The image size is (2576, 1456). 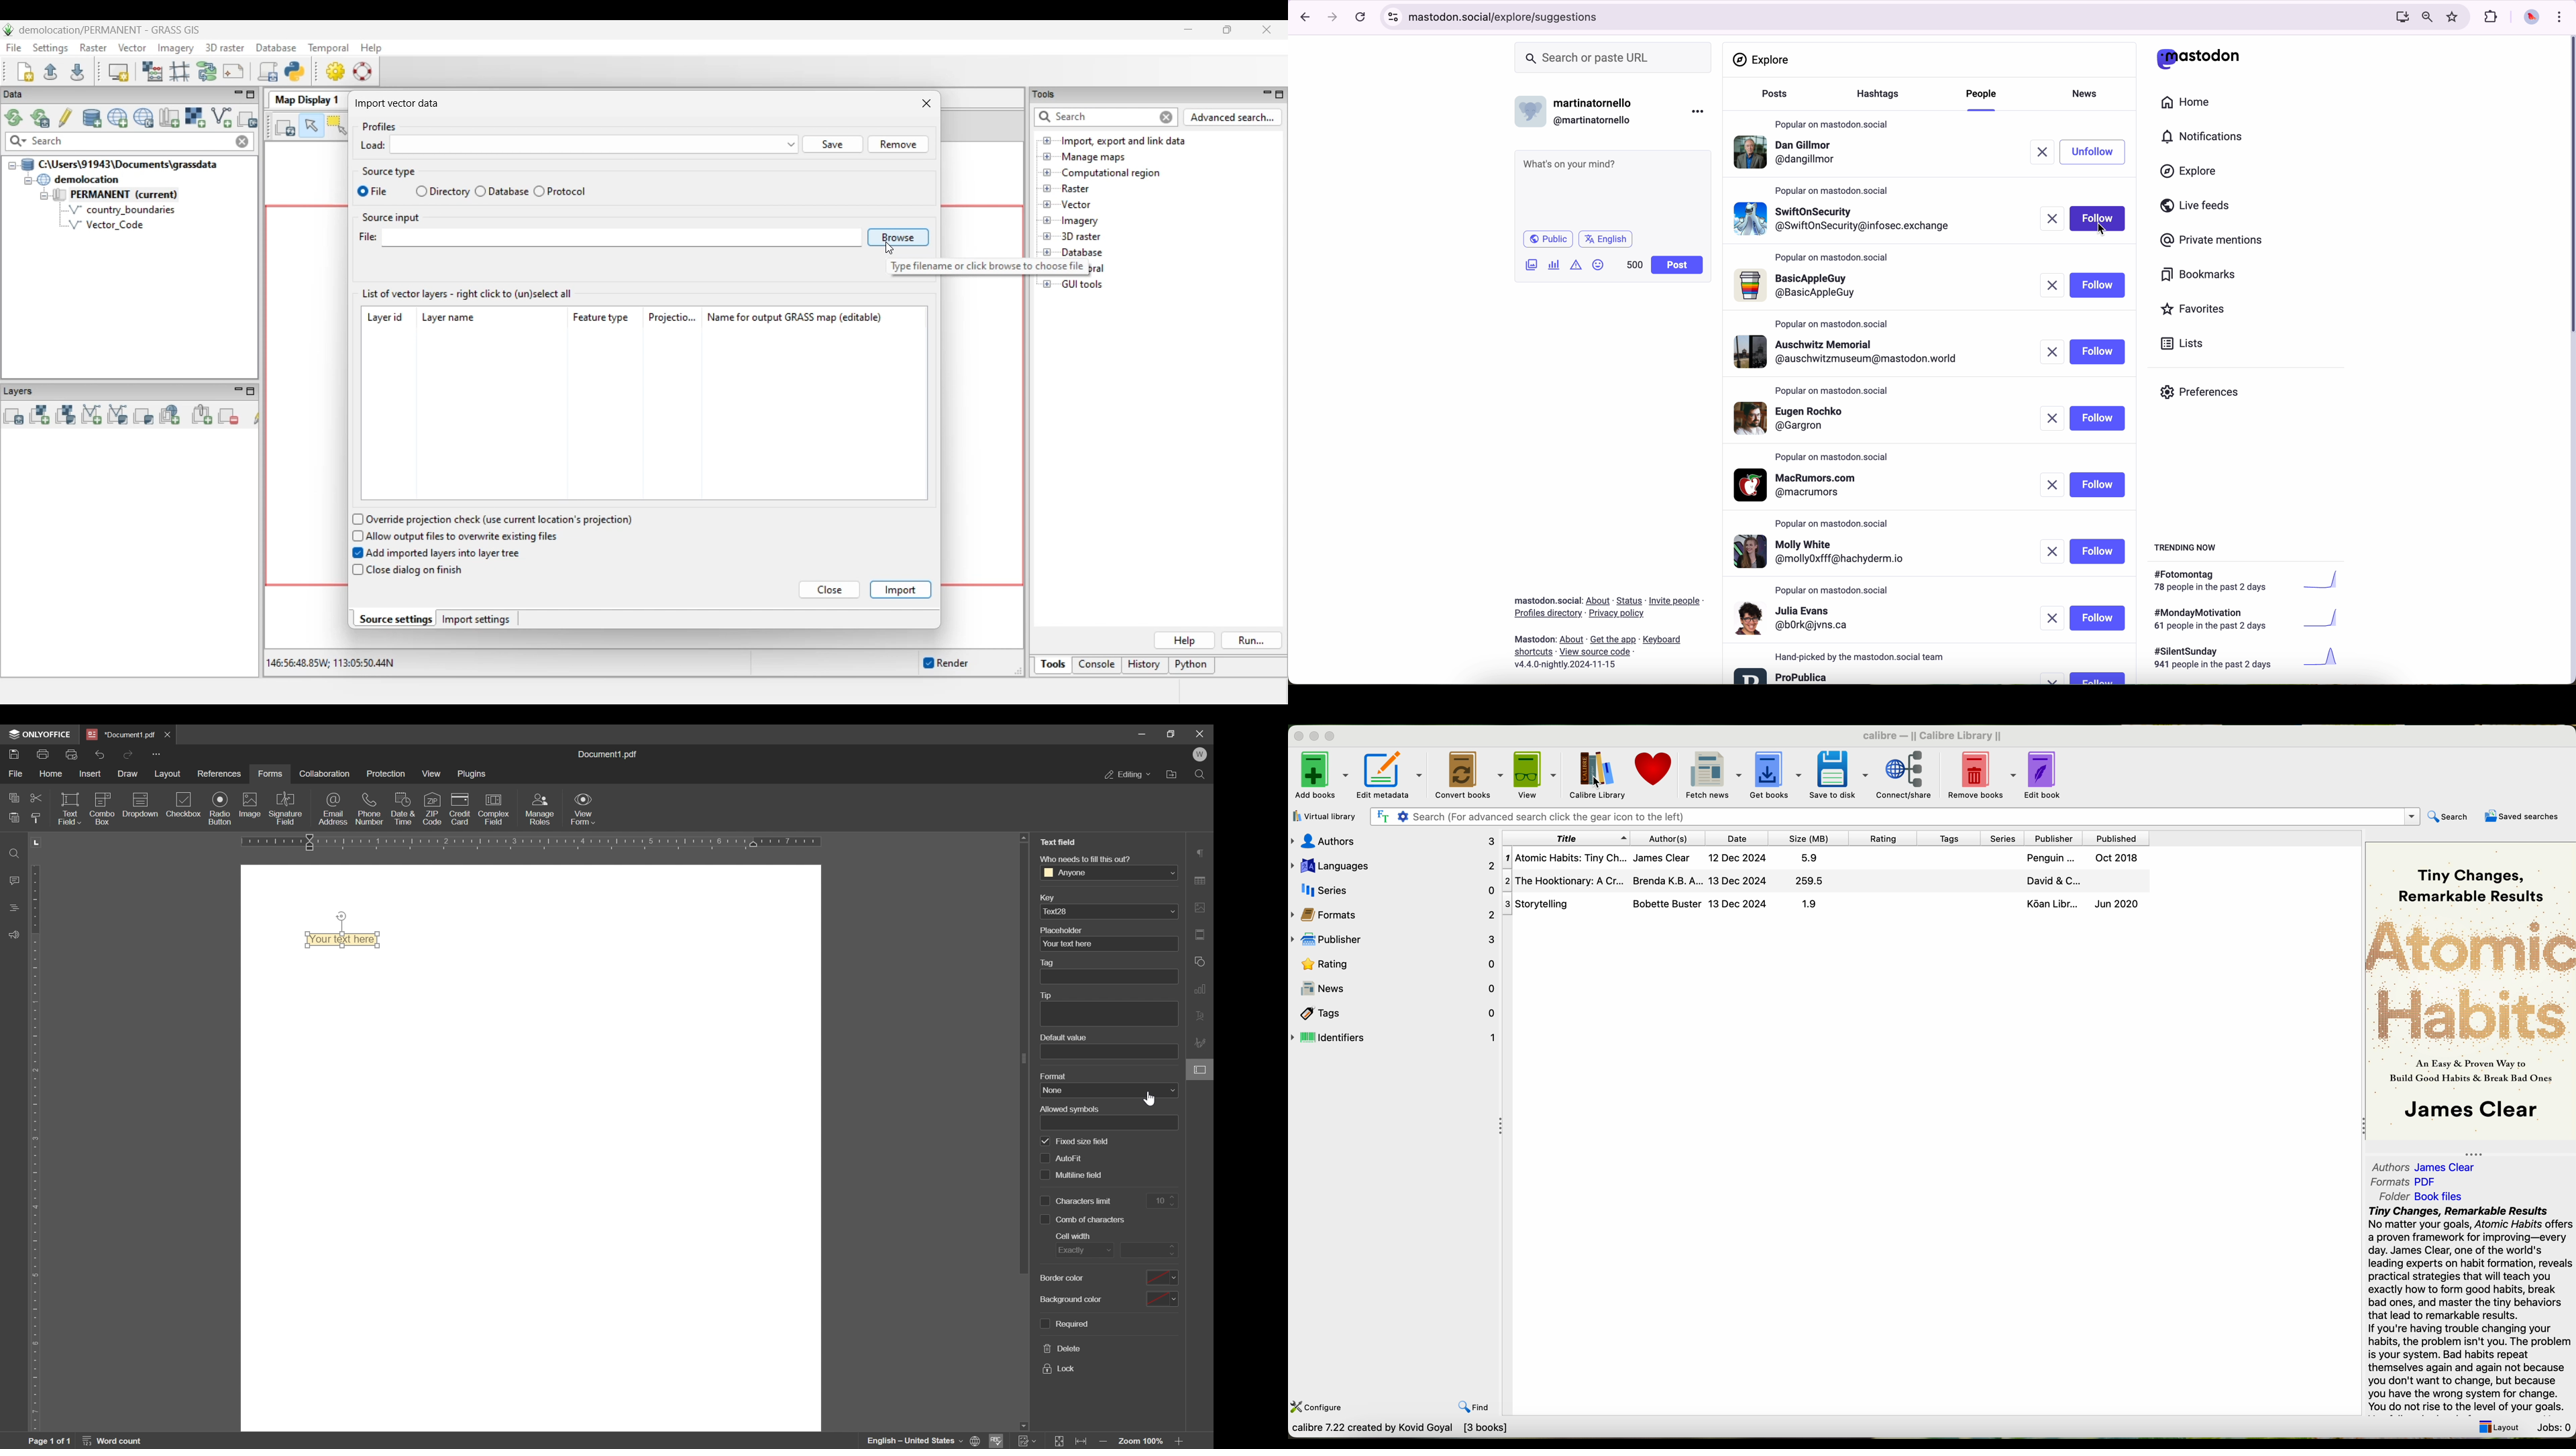 I want to click on document1.pdf, so click(x=603, y=753).